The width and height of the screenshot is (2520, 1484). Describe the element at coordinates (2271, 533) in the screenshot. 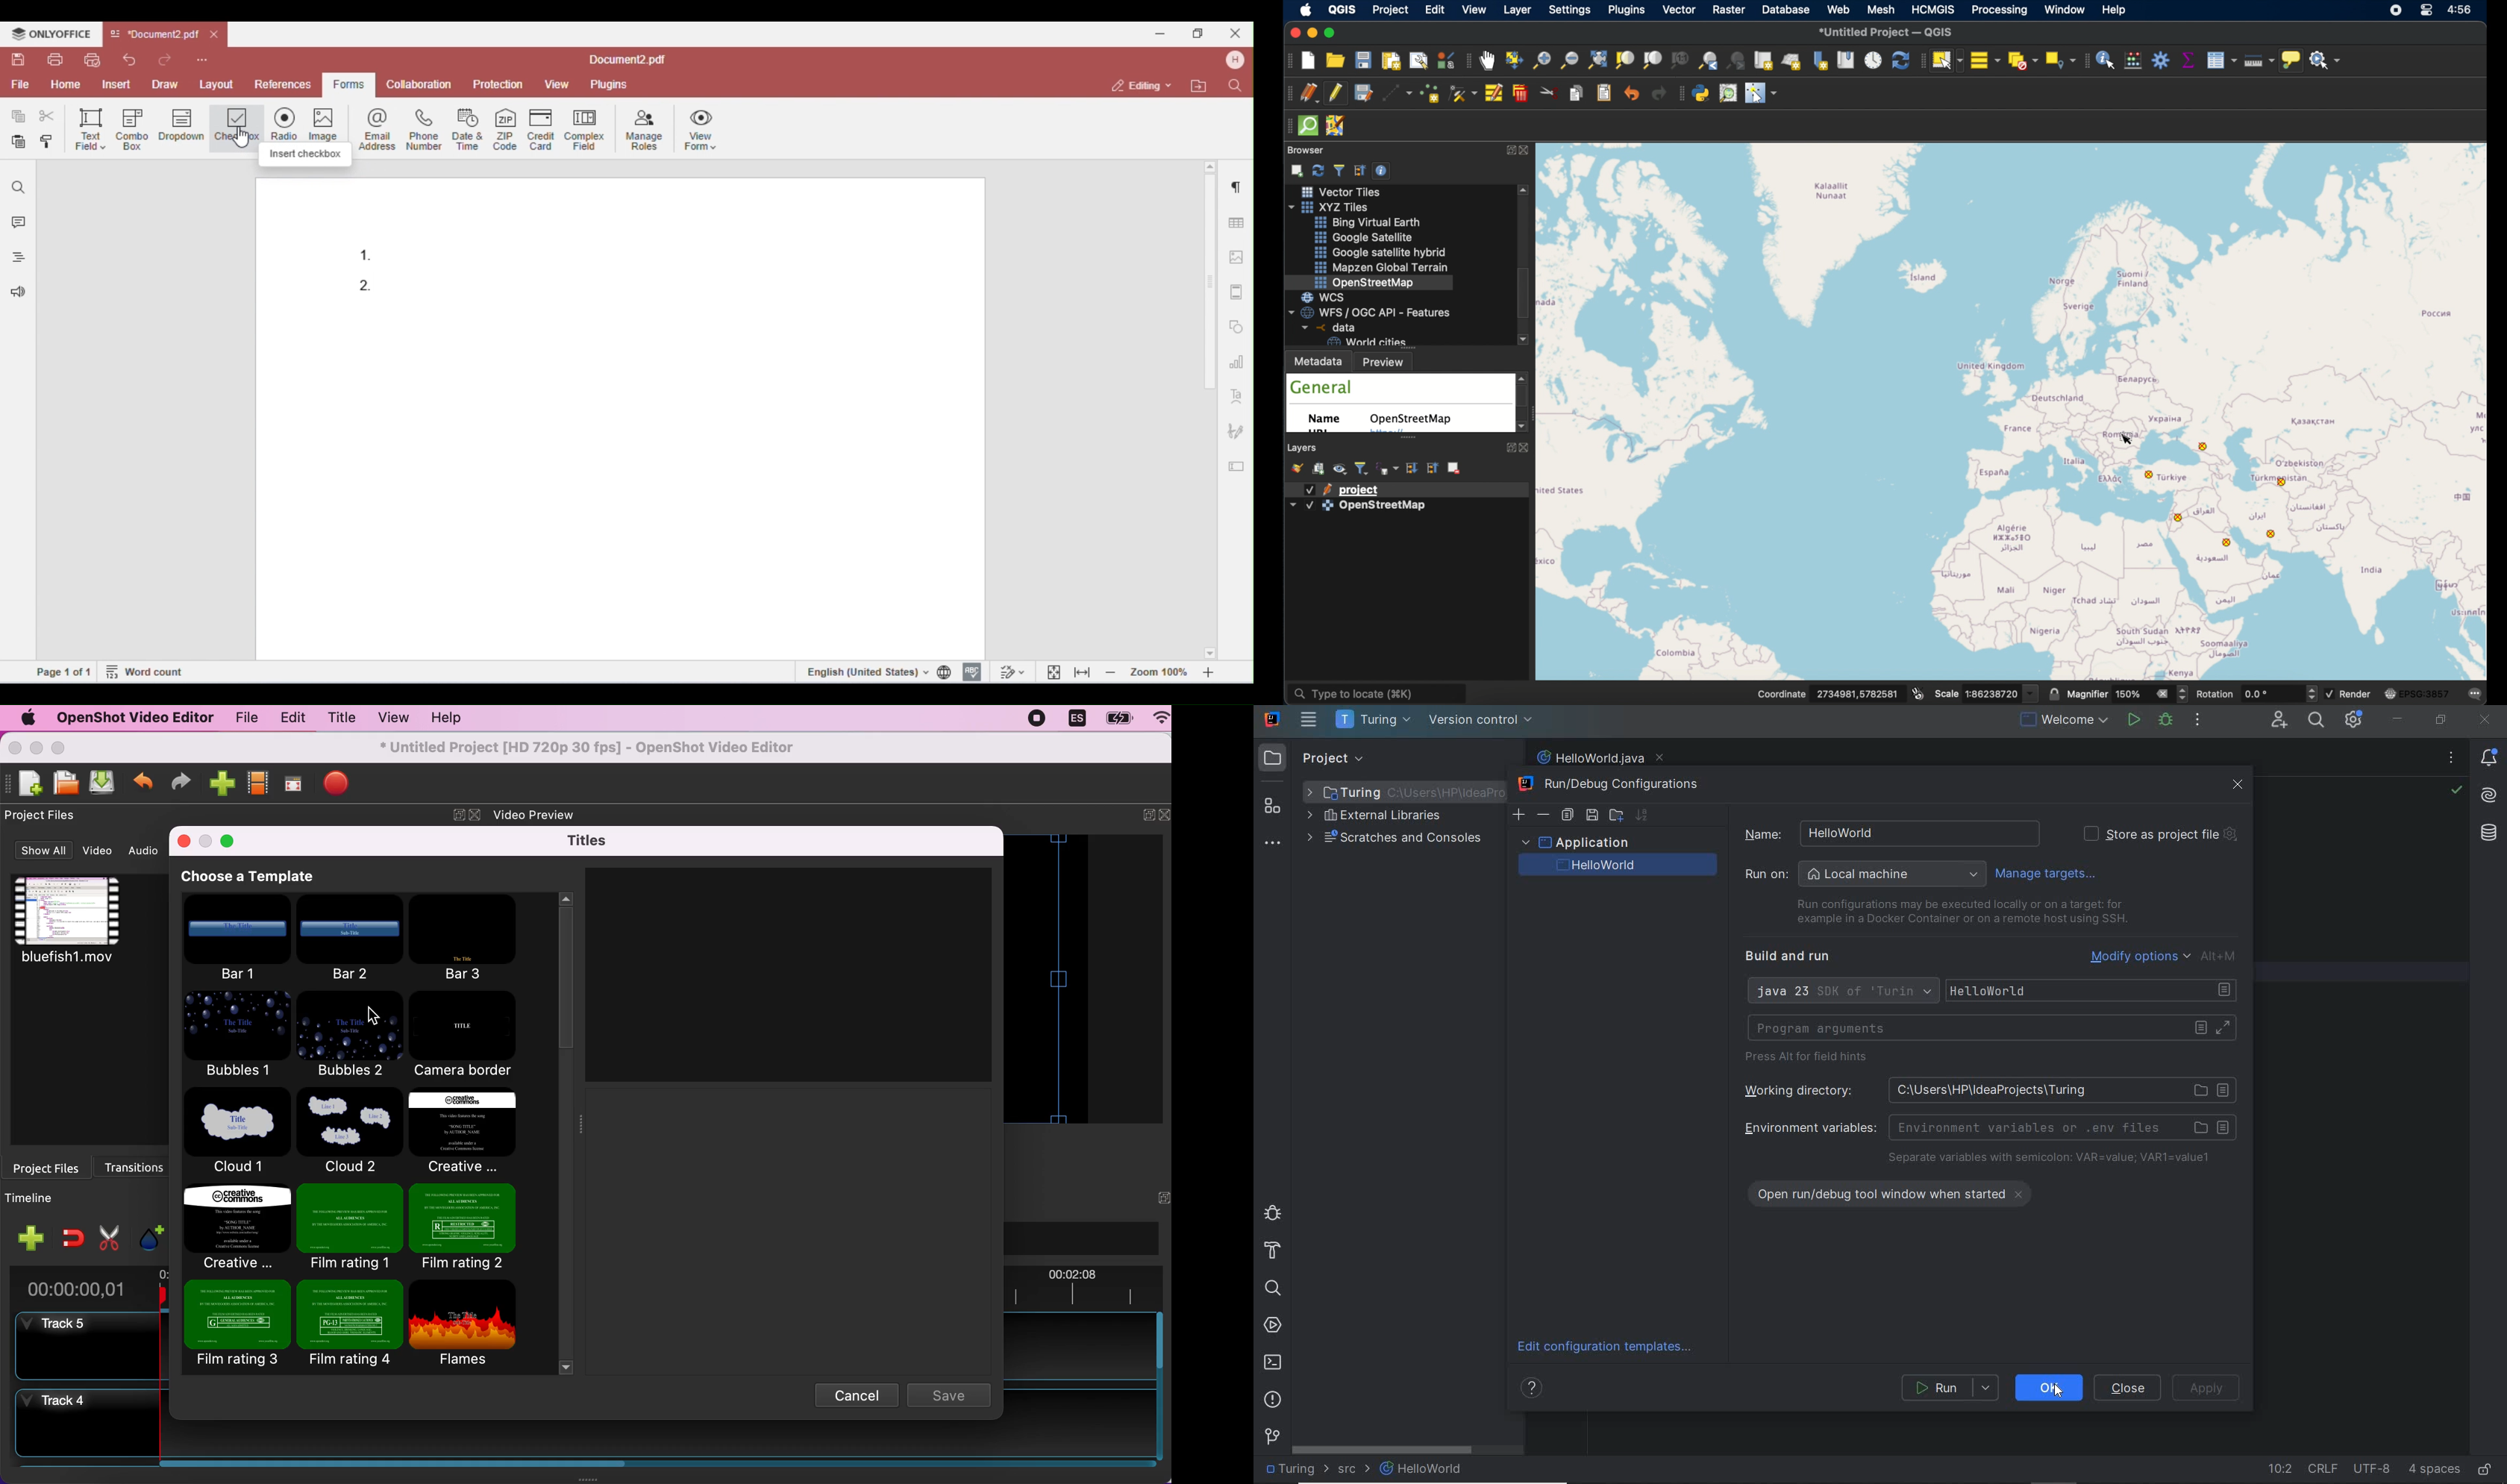

I see `point feature` at that location.